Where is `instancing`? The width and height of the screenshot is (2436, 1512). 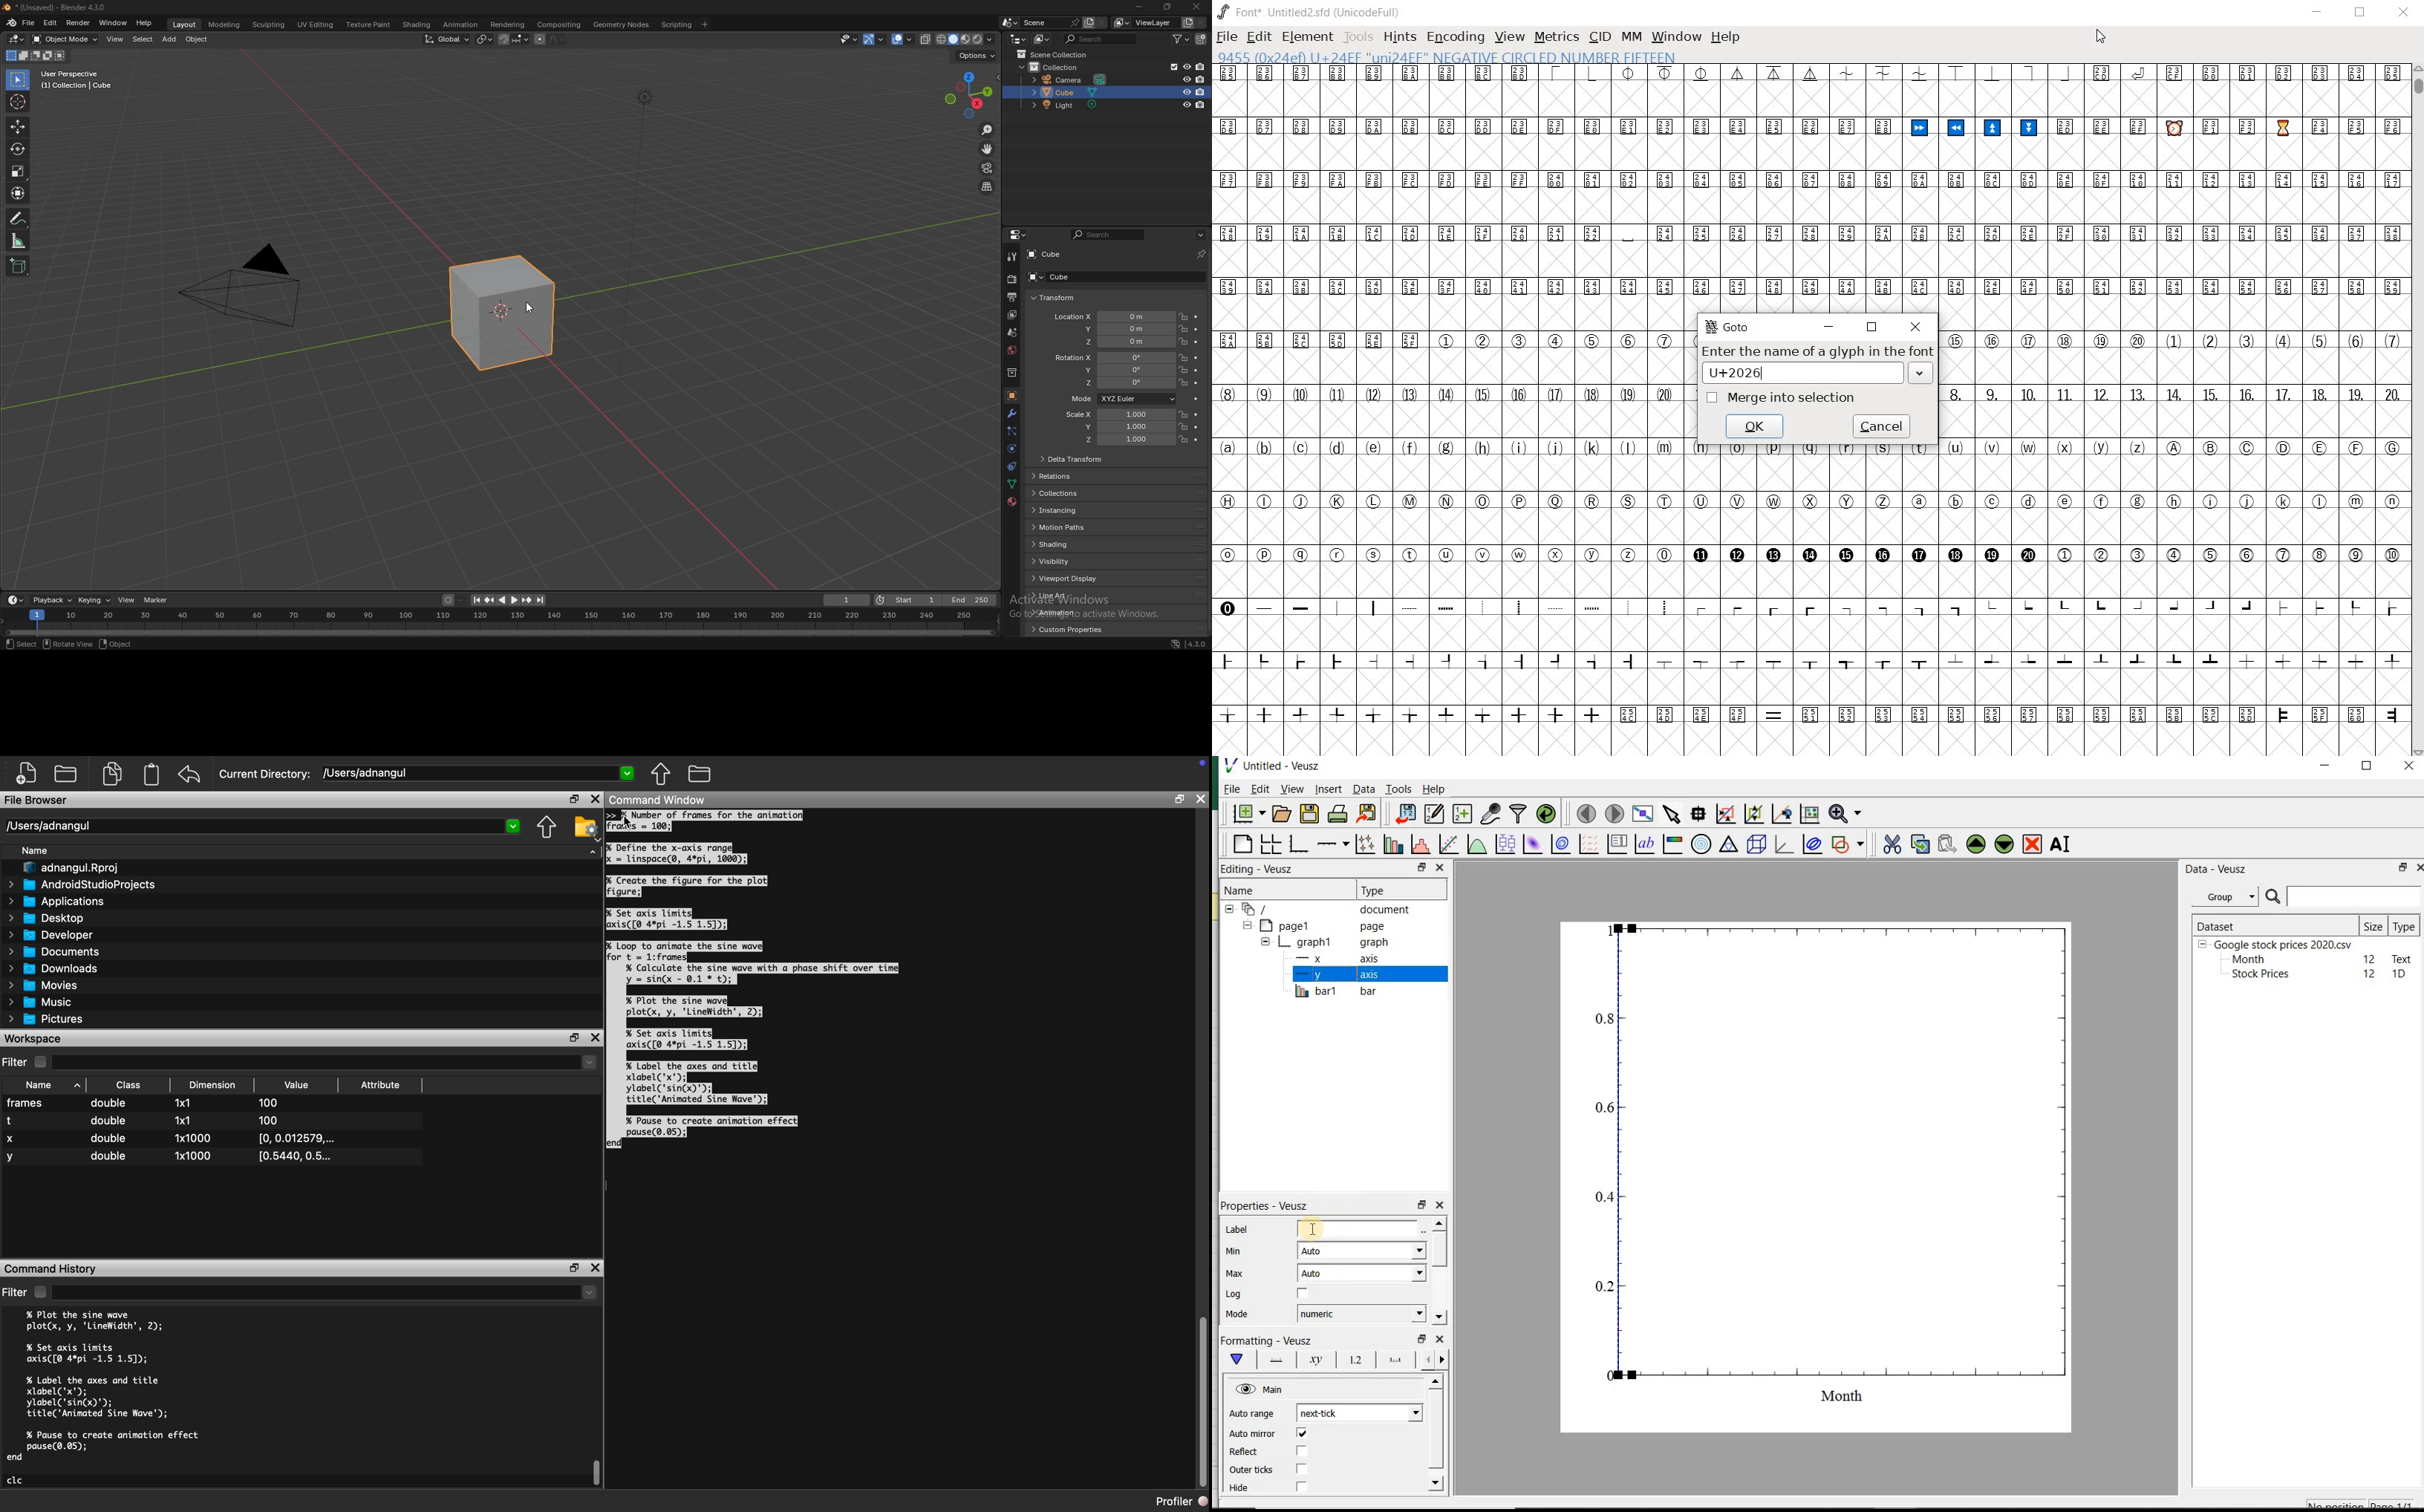 instancing is located at coordinates (1072, 510).